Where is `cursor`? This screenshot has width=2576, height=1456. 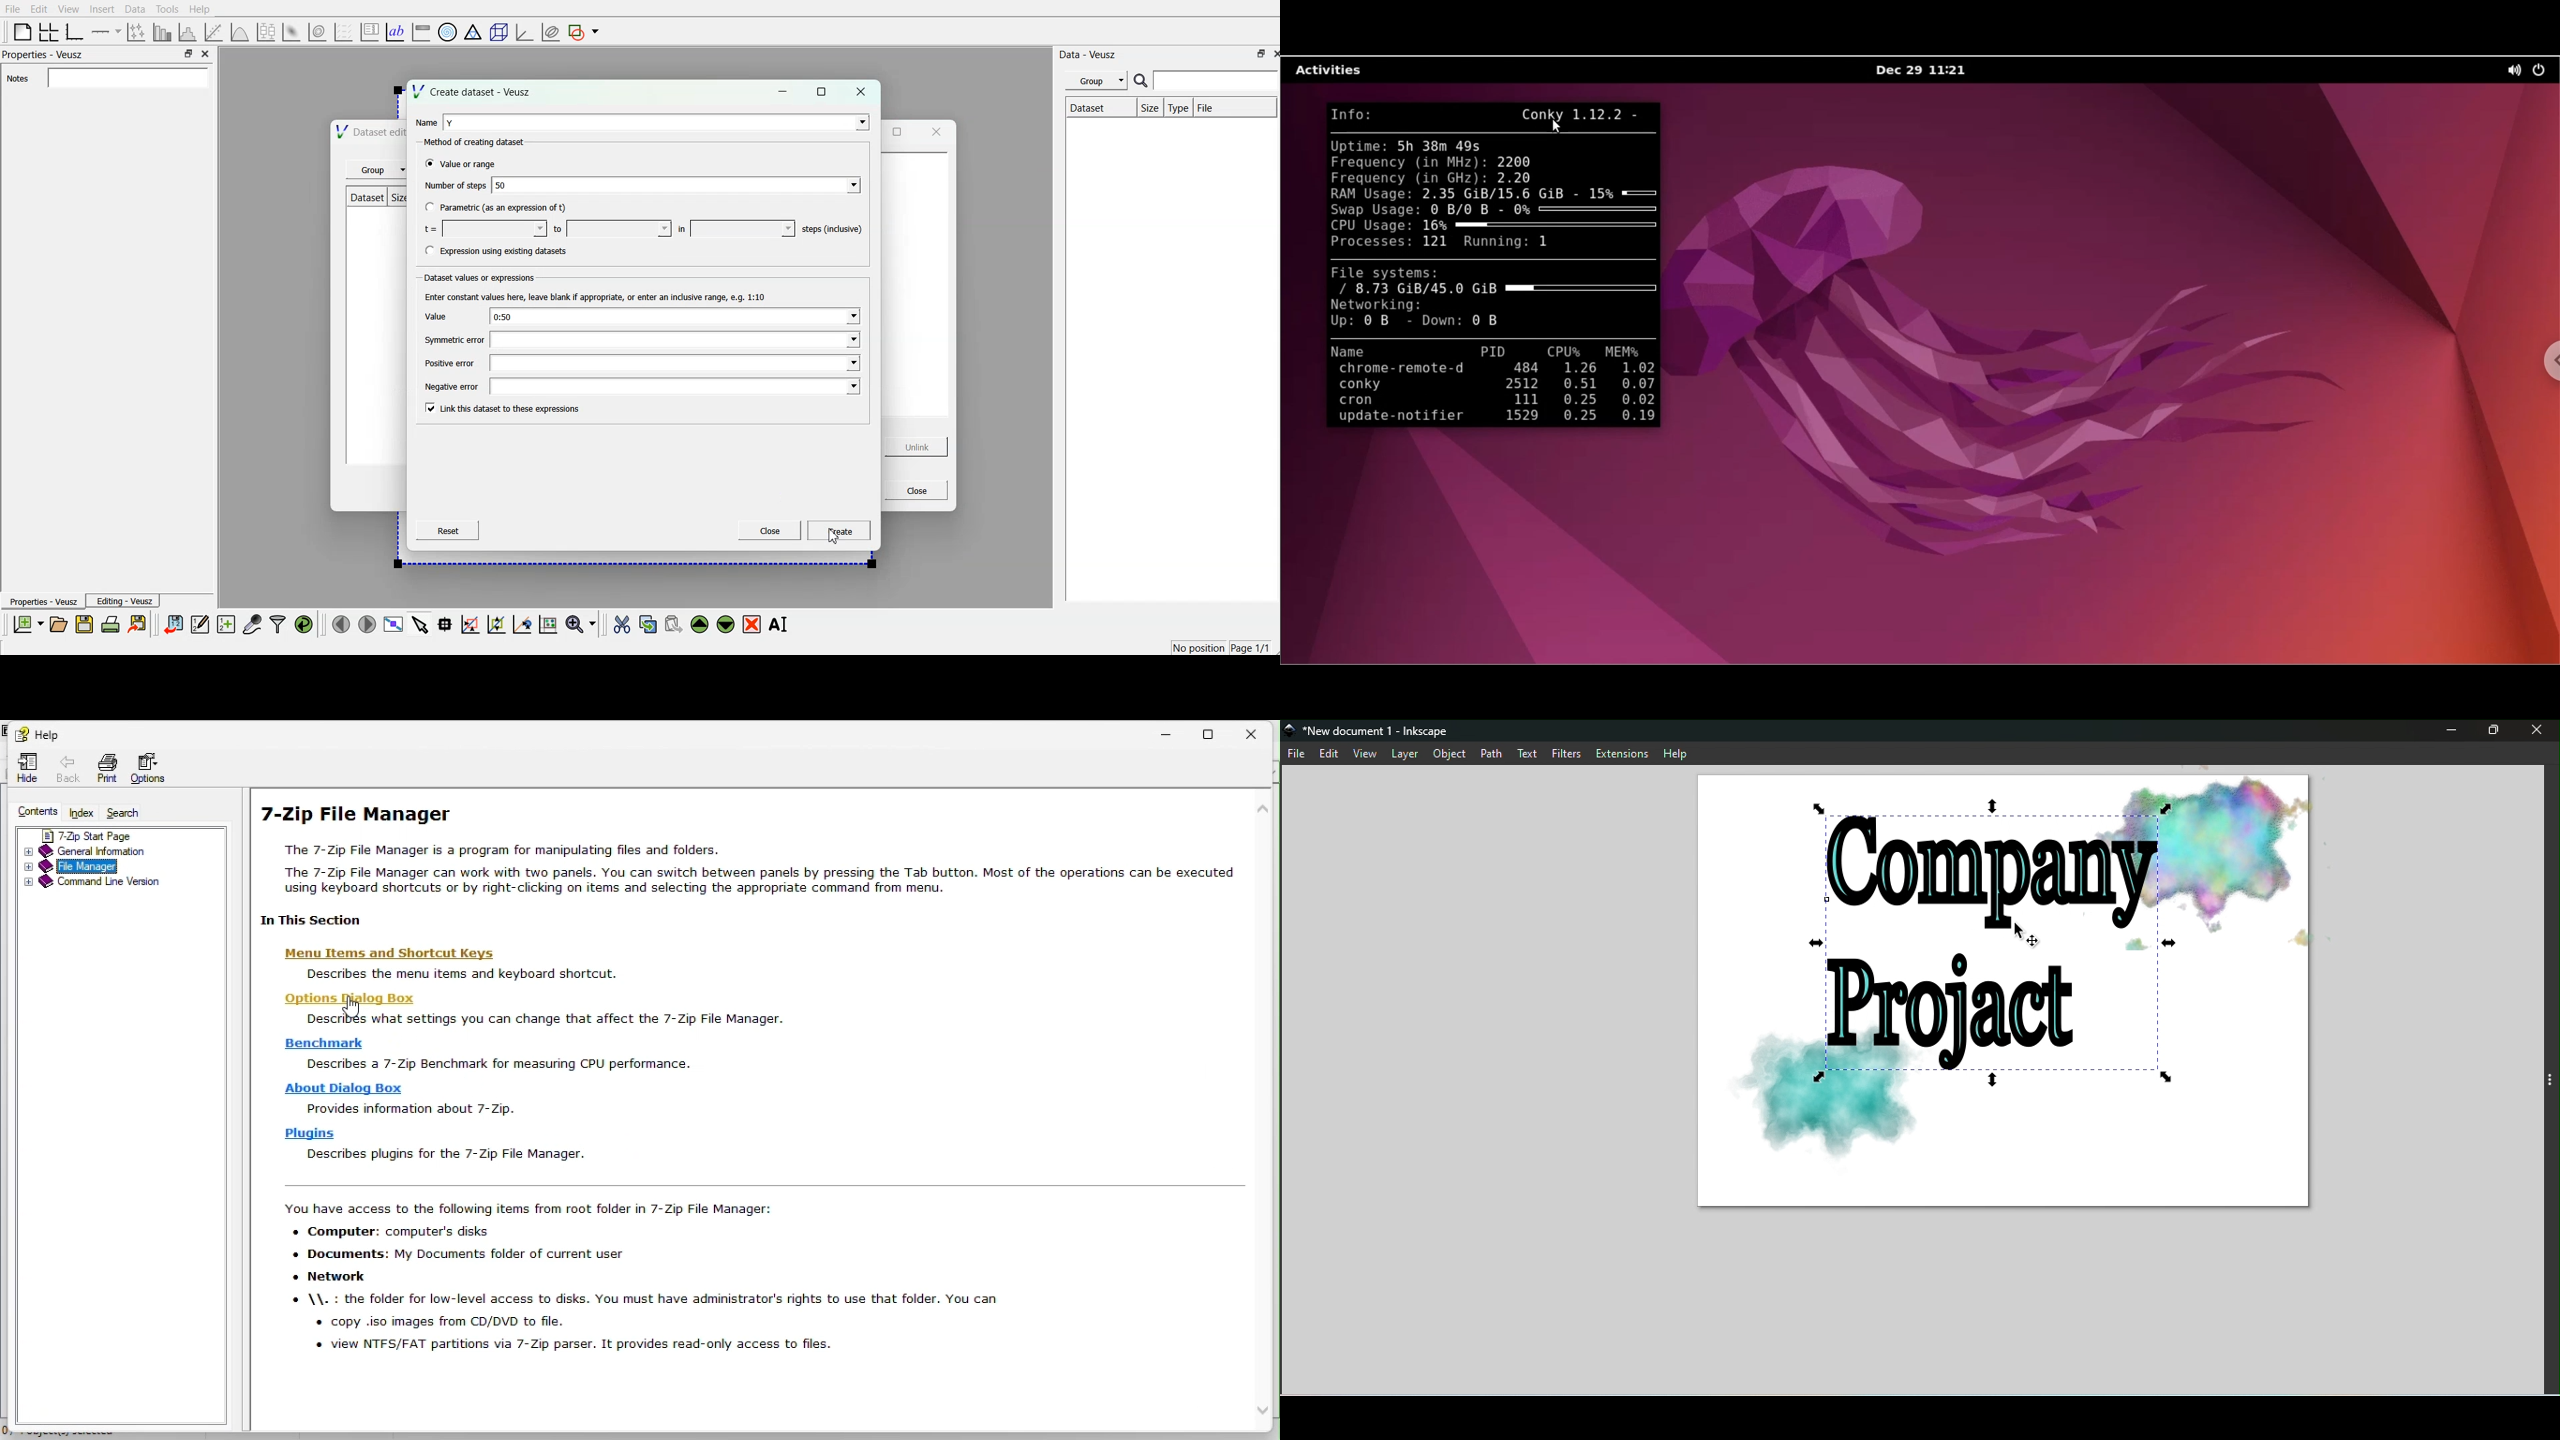 cursor is located at coordinates (834, 538).